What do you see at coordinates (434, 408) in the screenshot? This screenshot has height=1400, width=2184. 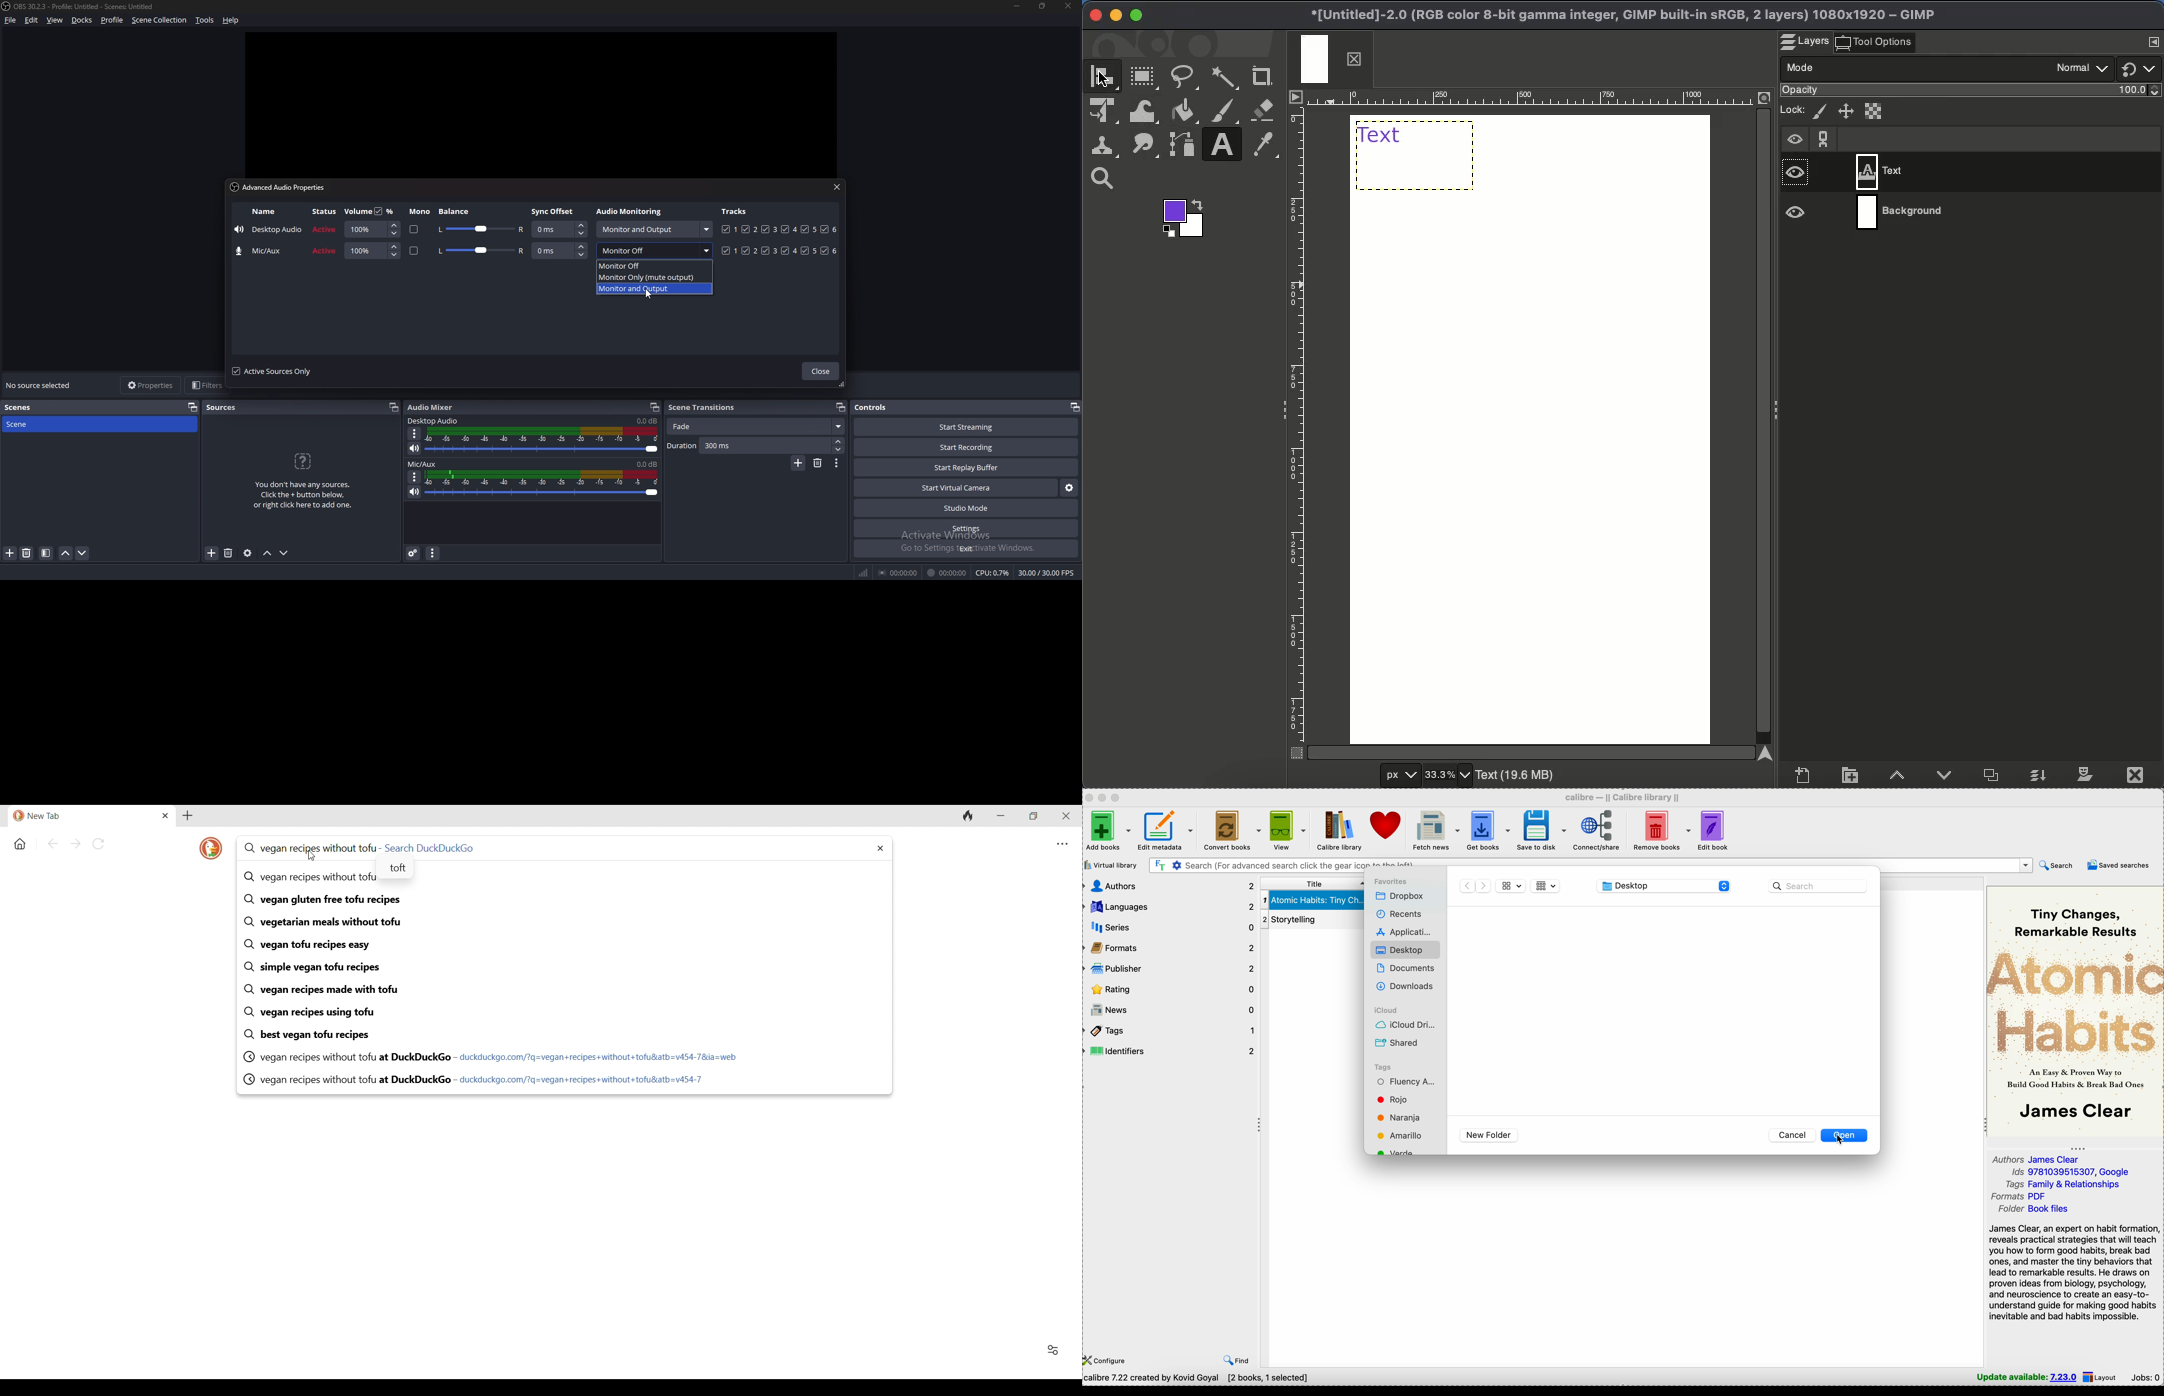 I see `audio mixer` at bounding box center [434, 408].